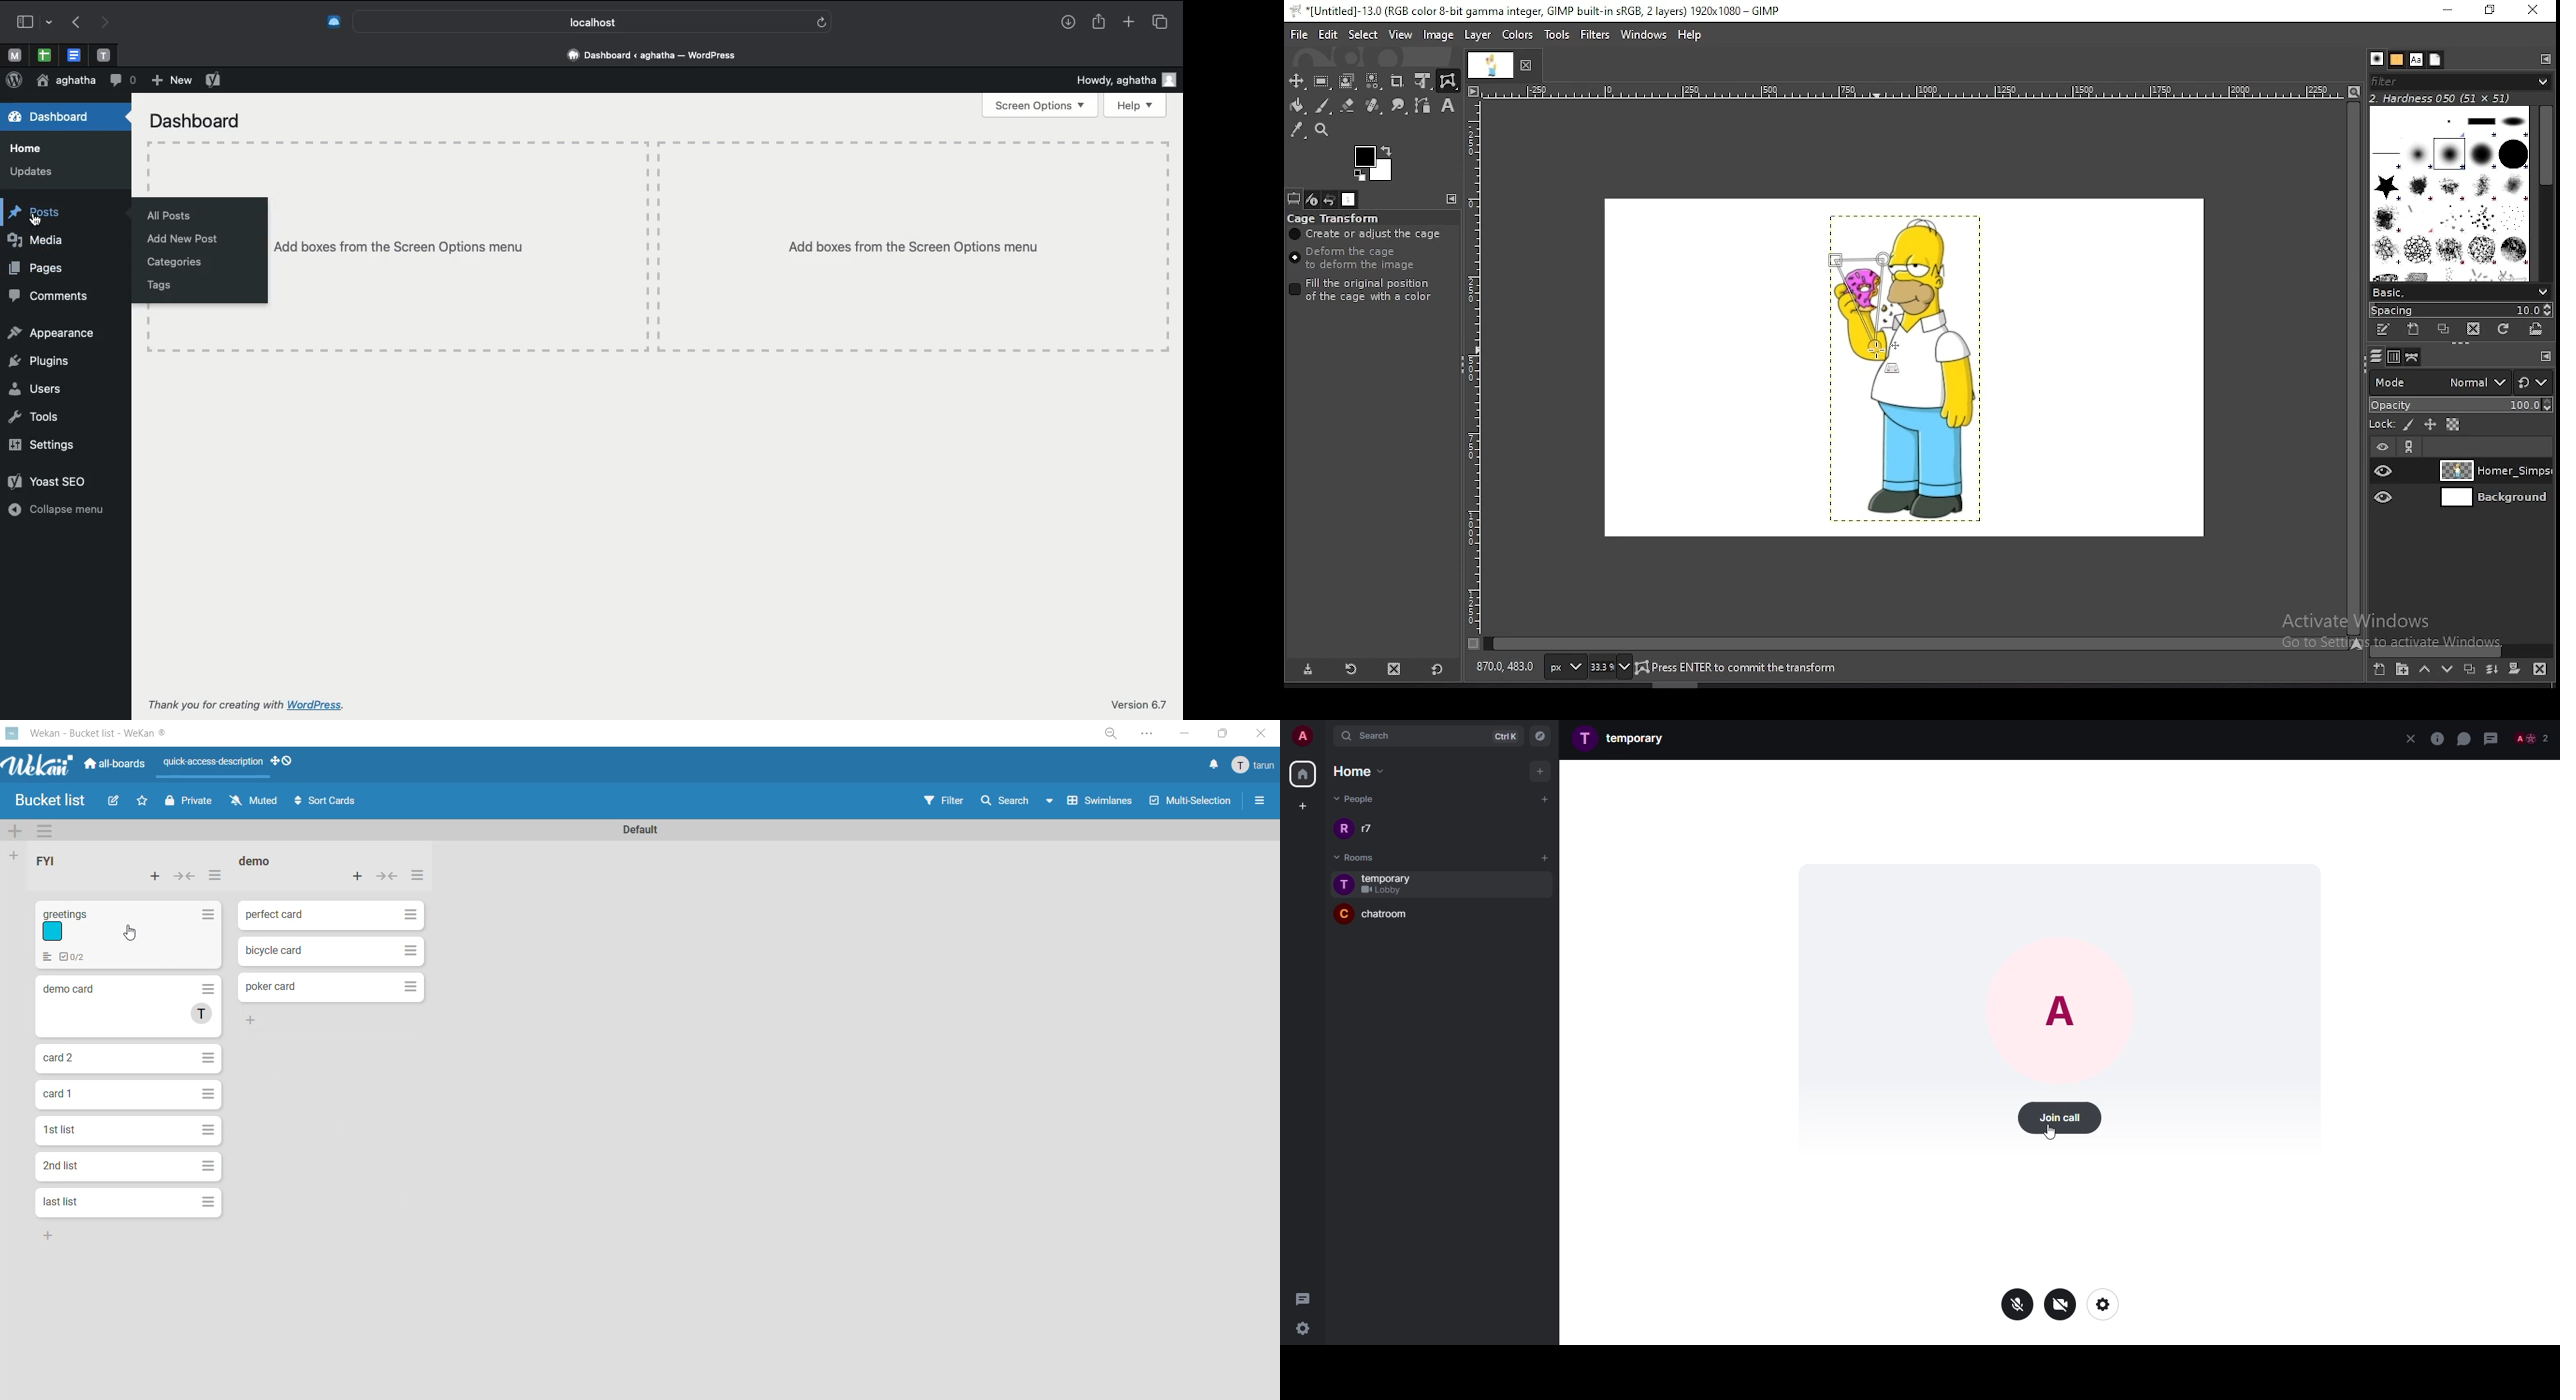 The width and height of the screenshot is (2576, 1400). Describe the element at coordinates (1639, 737) in the screenshot. I see `room` at that location.